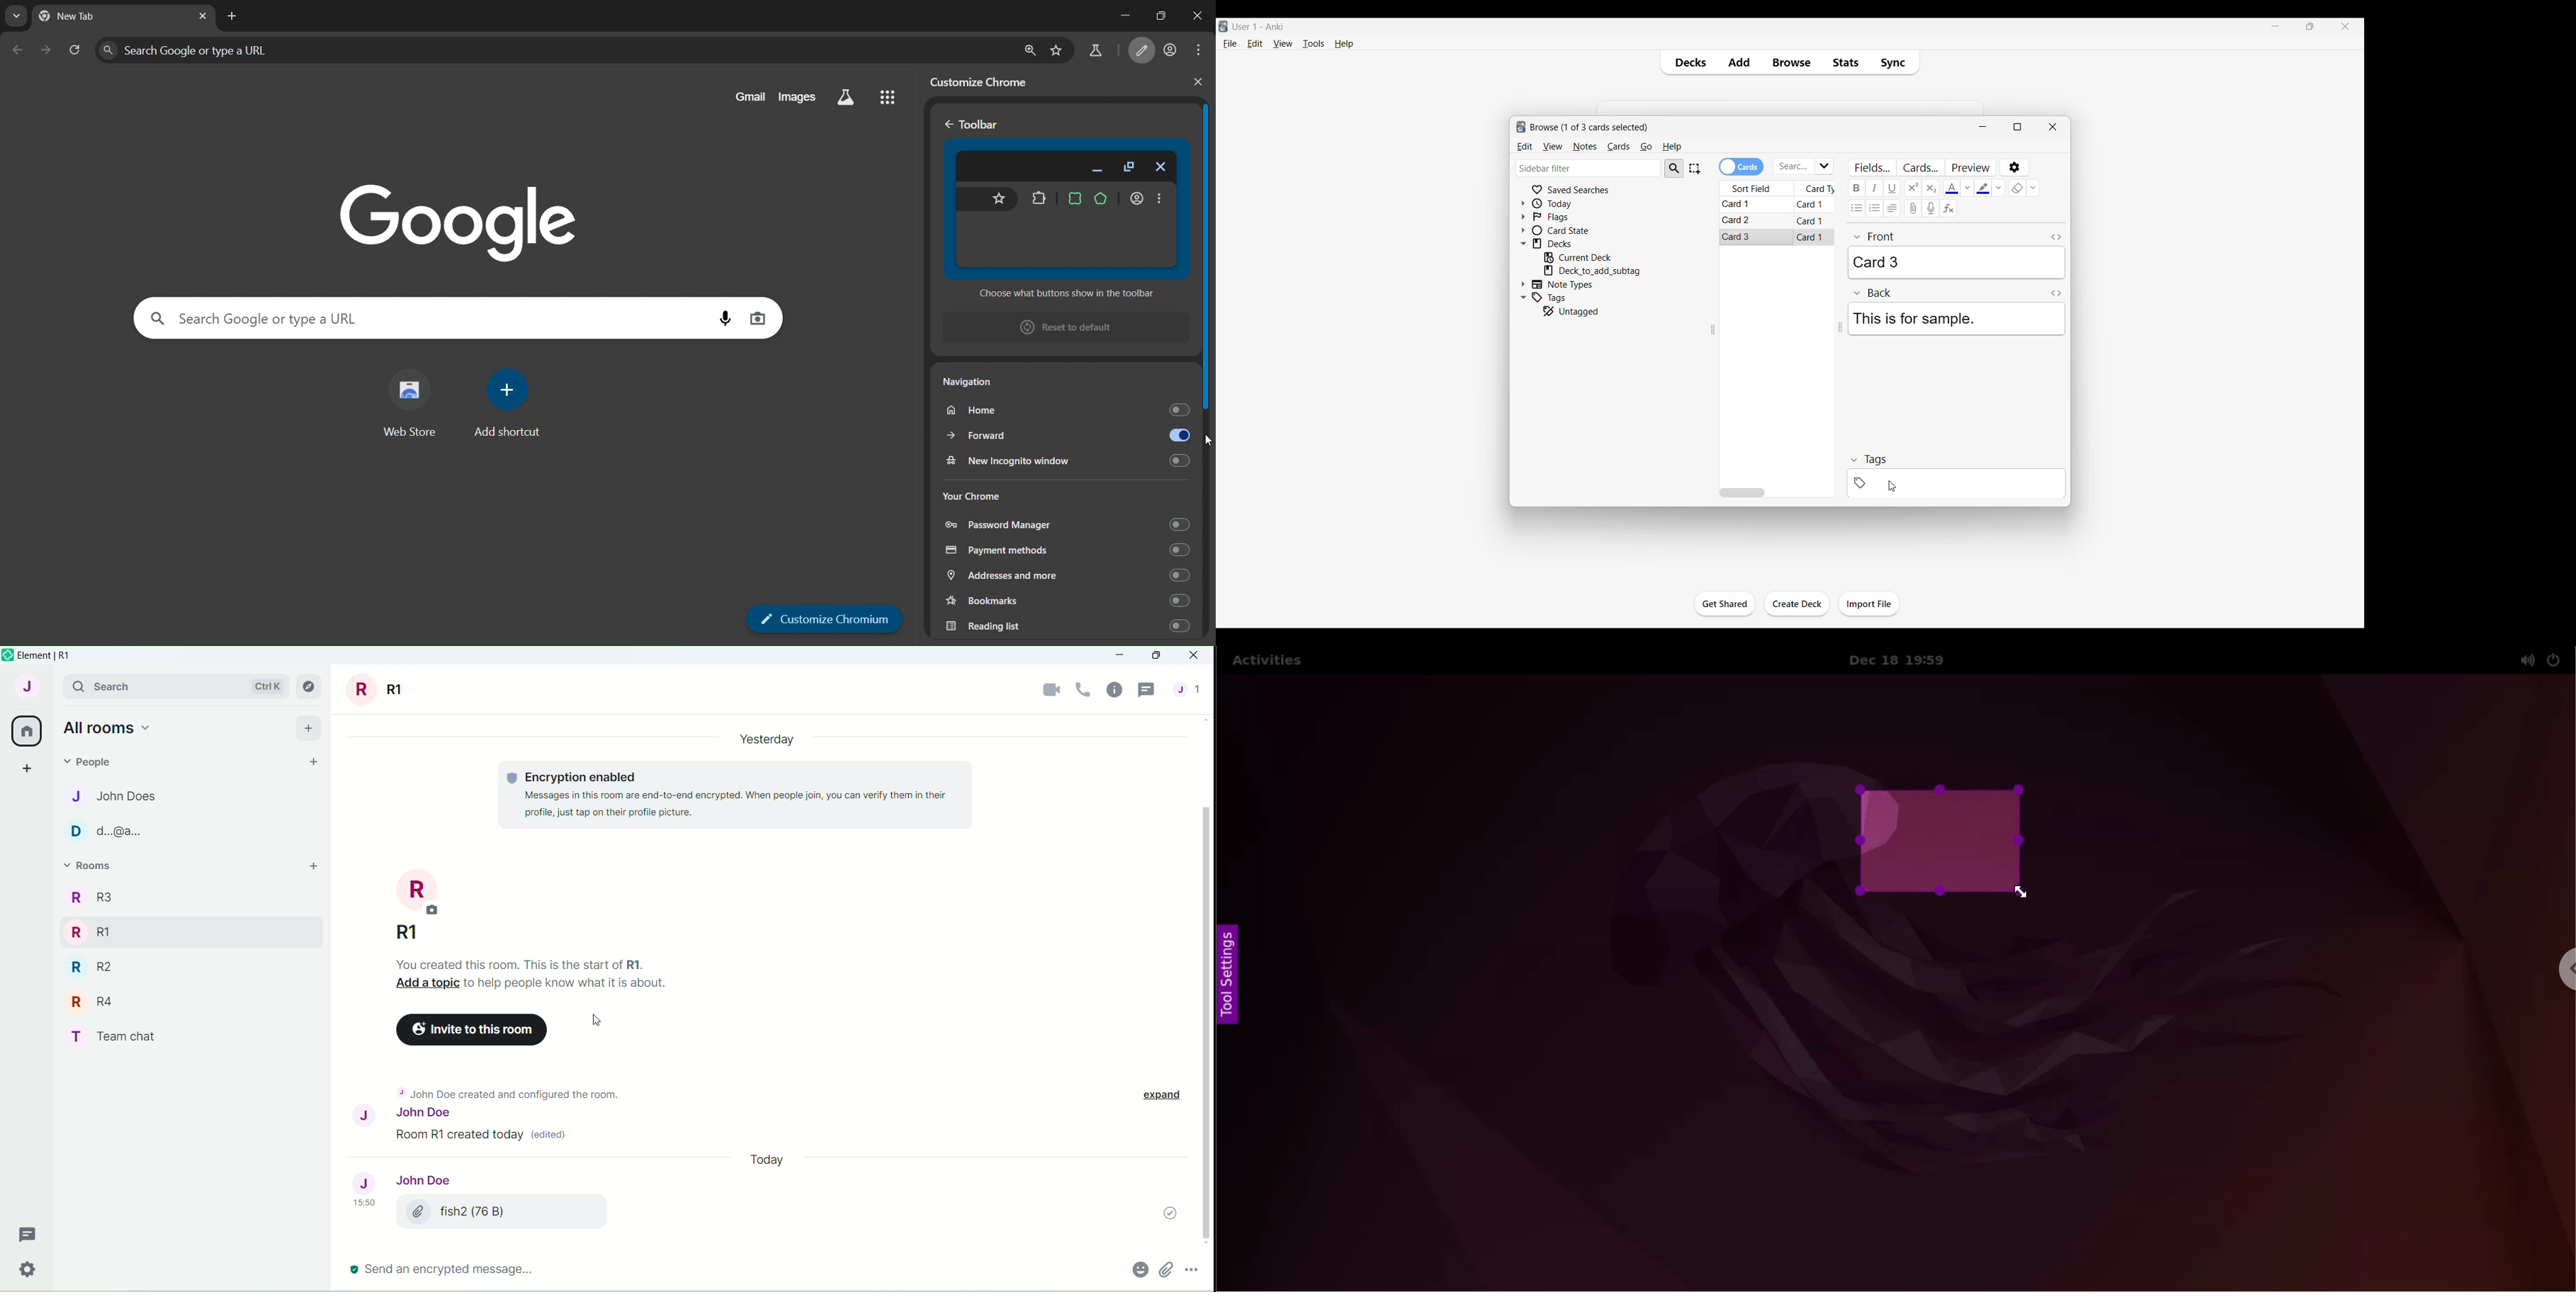 This screenshot has height=1316, width=2576. Describe the element at coordinates (1739, 236) in the screenshot. I see `Card 3` at that location.